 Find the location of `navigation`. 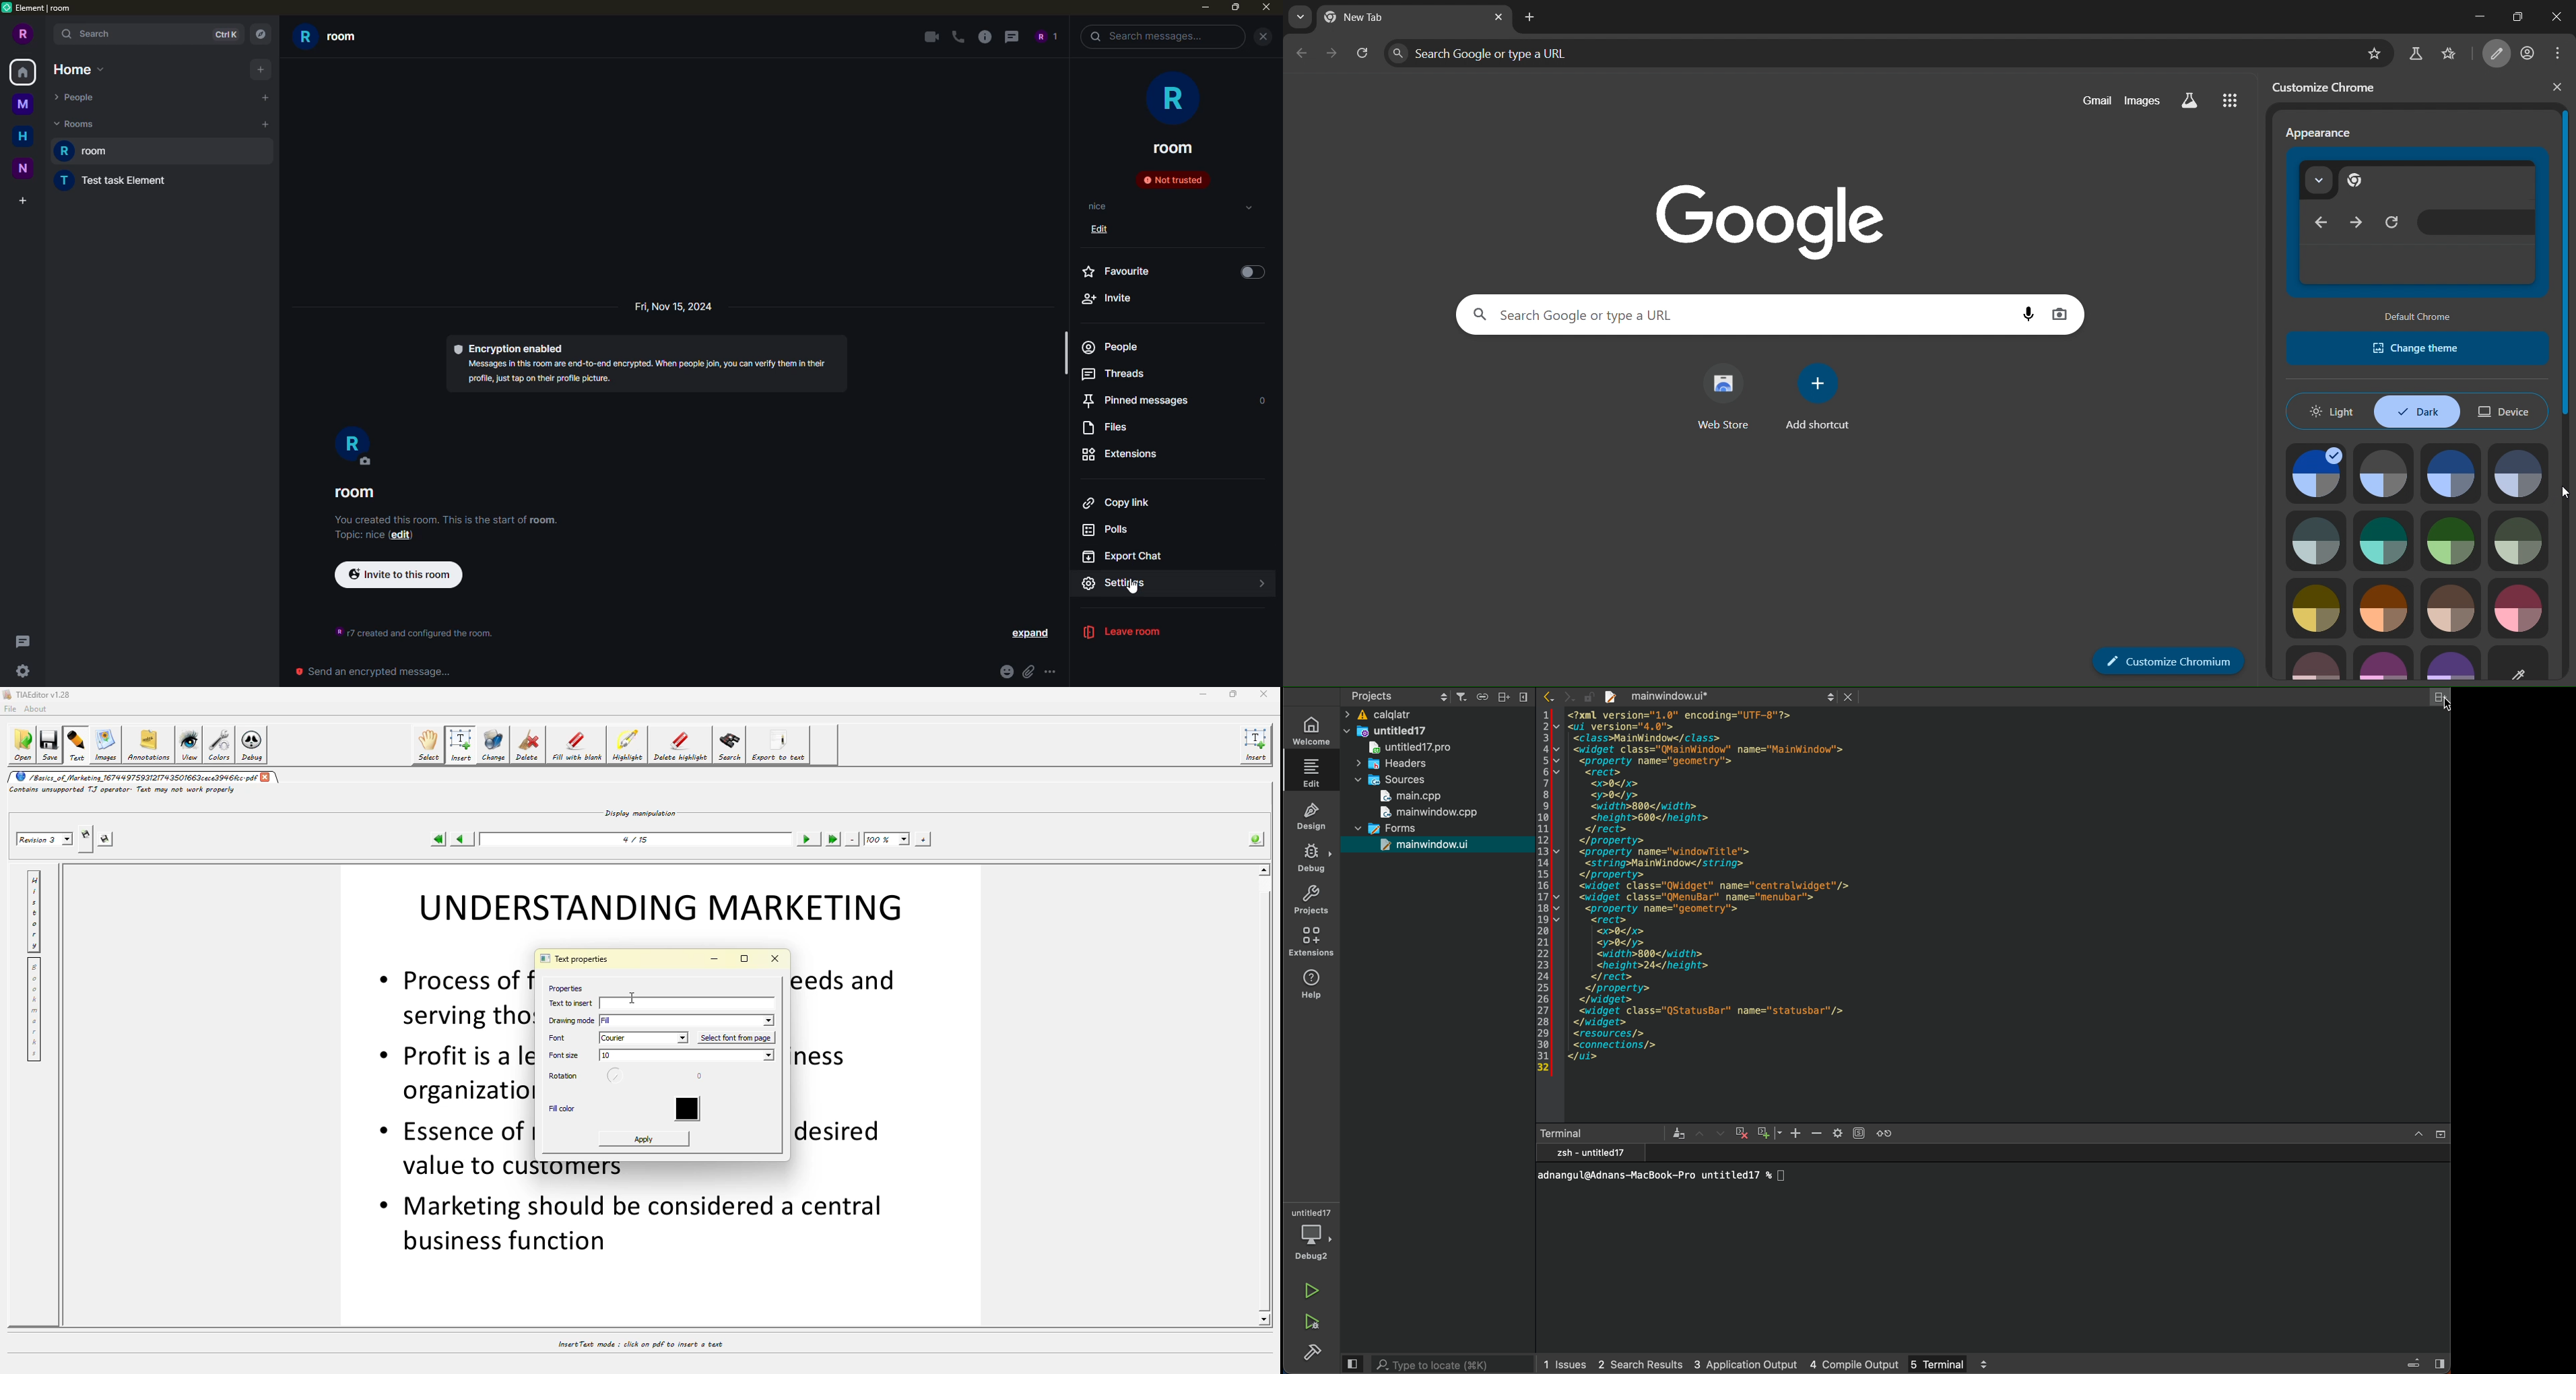

navigation is located at coordinates (259, 32).